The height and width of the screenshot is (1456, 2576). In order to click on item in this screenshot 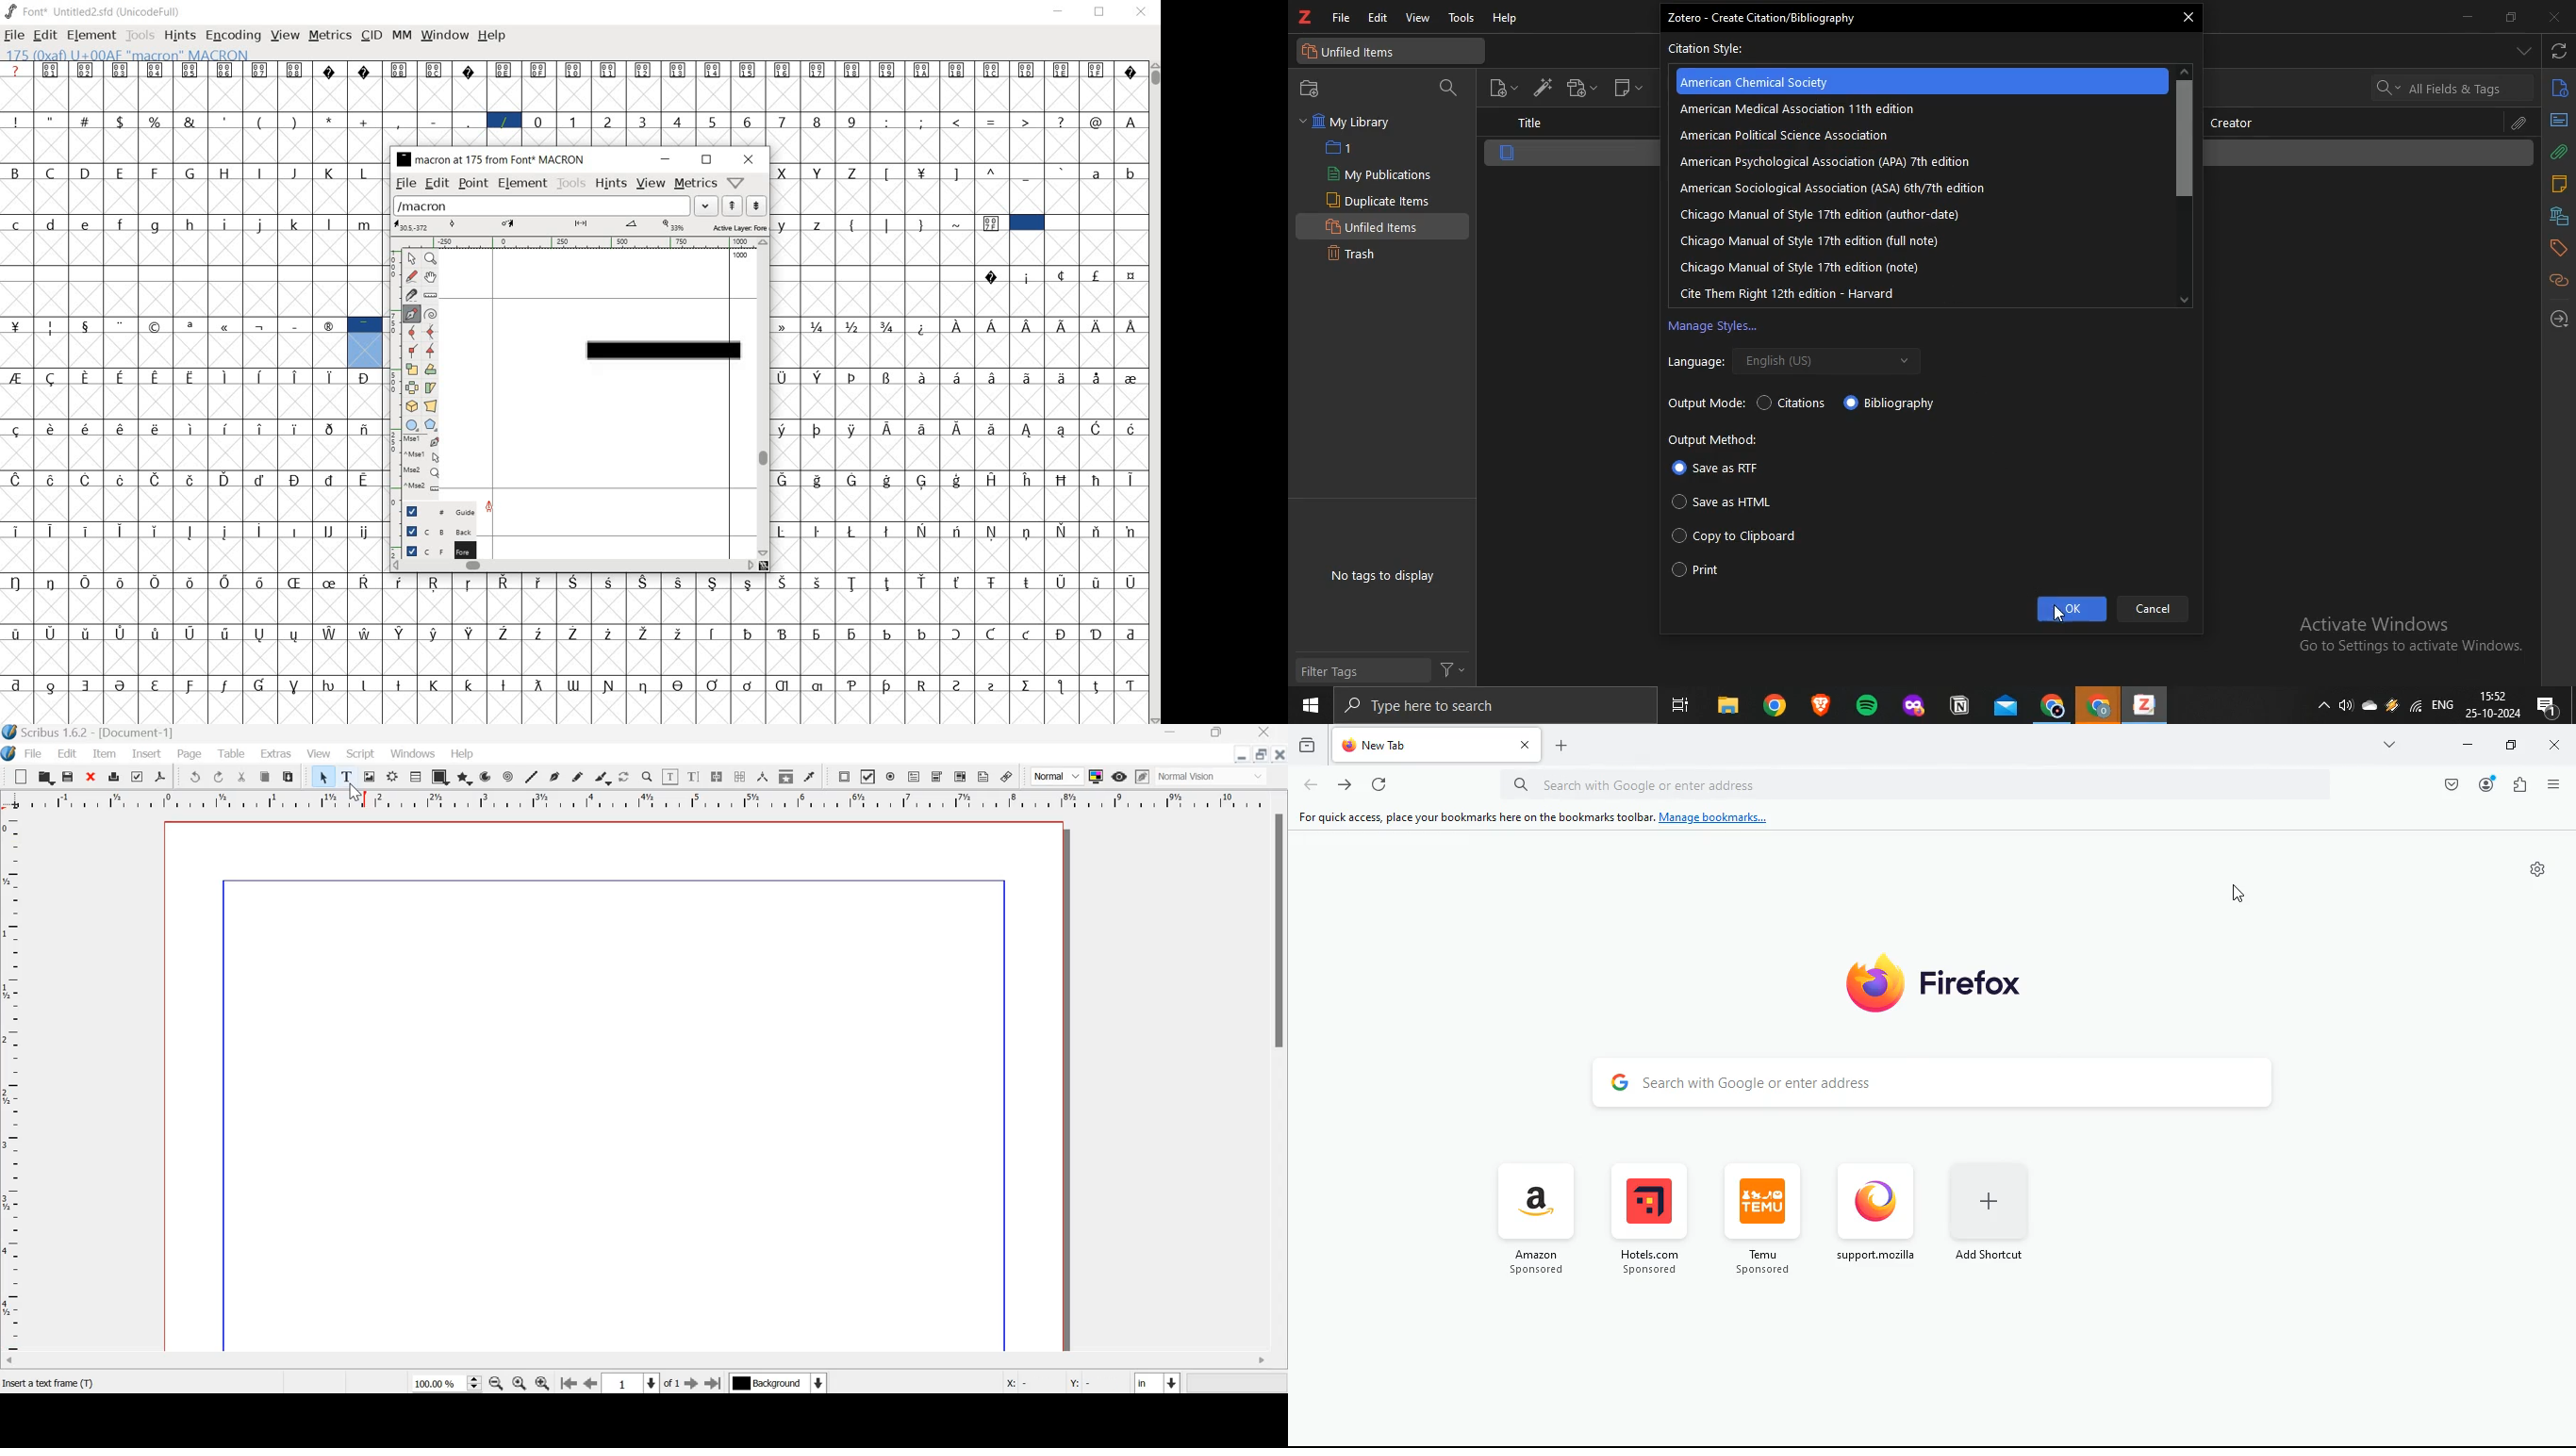, I will do `click(1508, 154)`.